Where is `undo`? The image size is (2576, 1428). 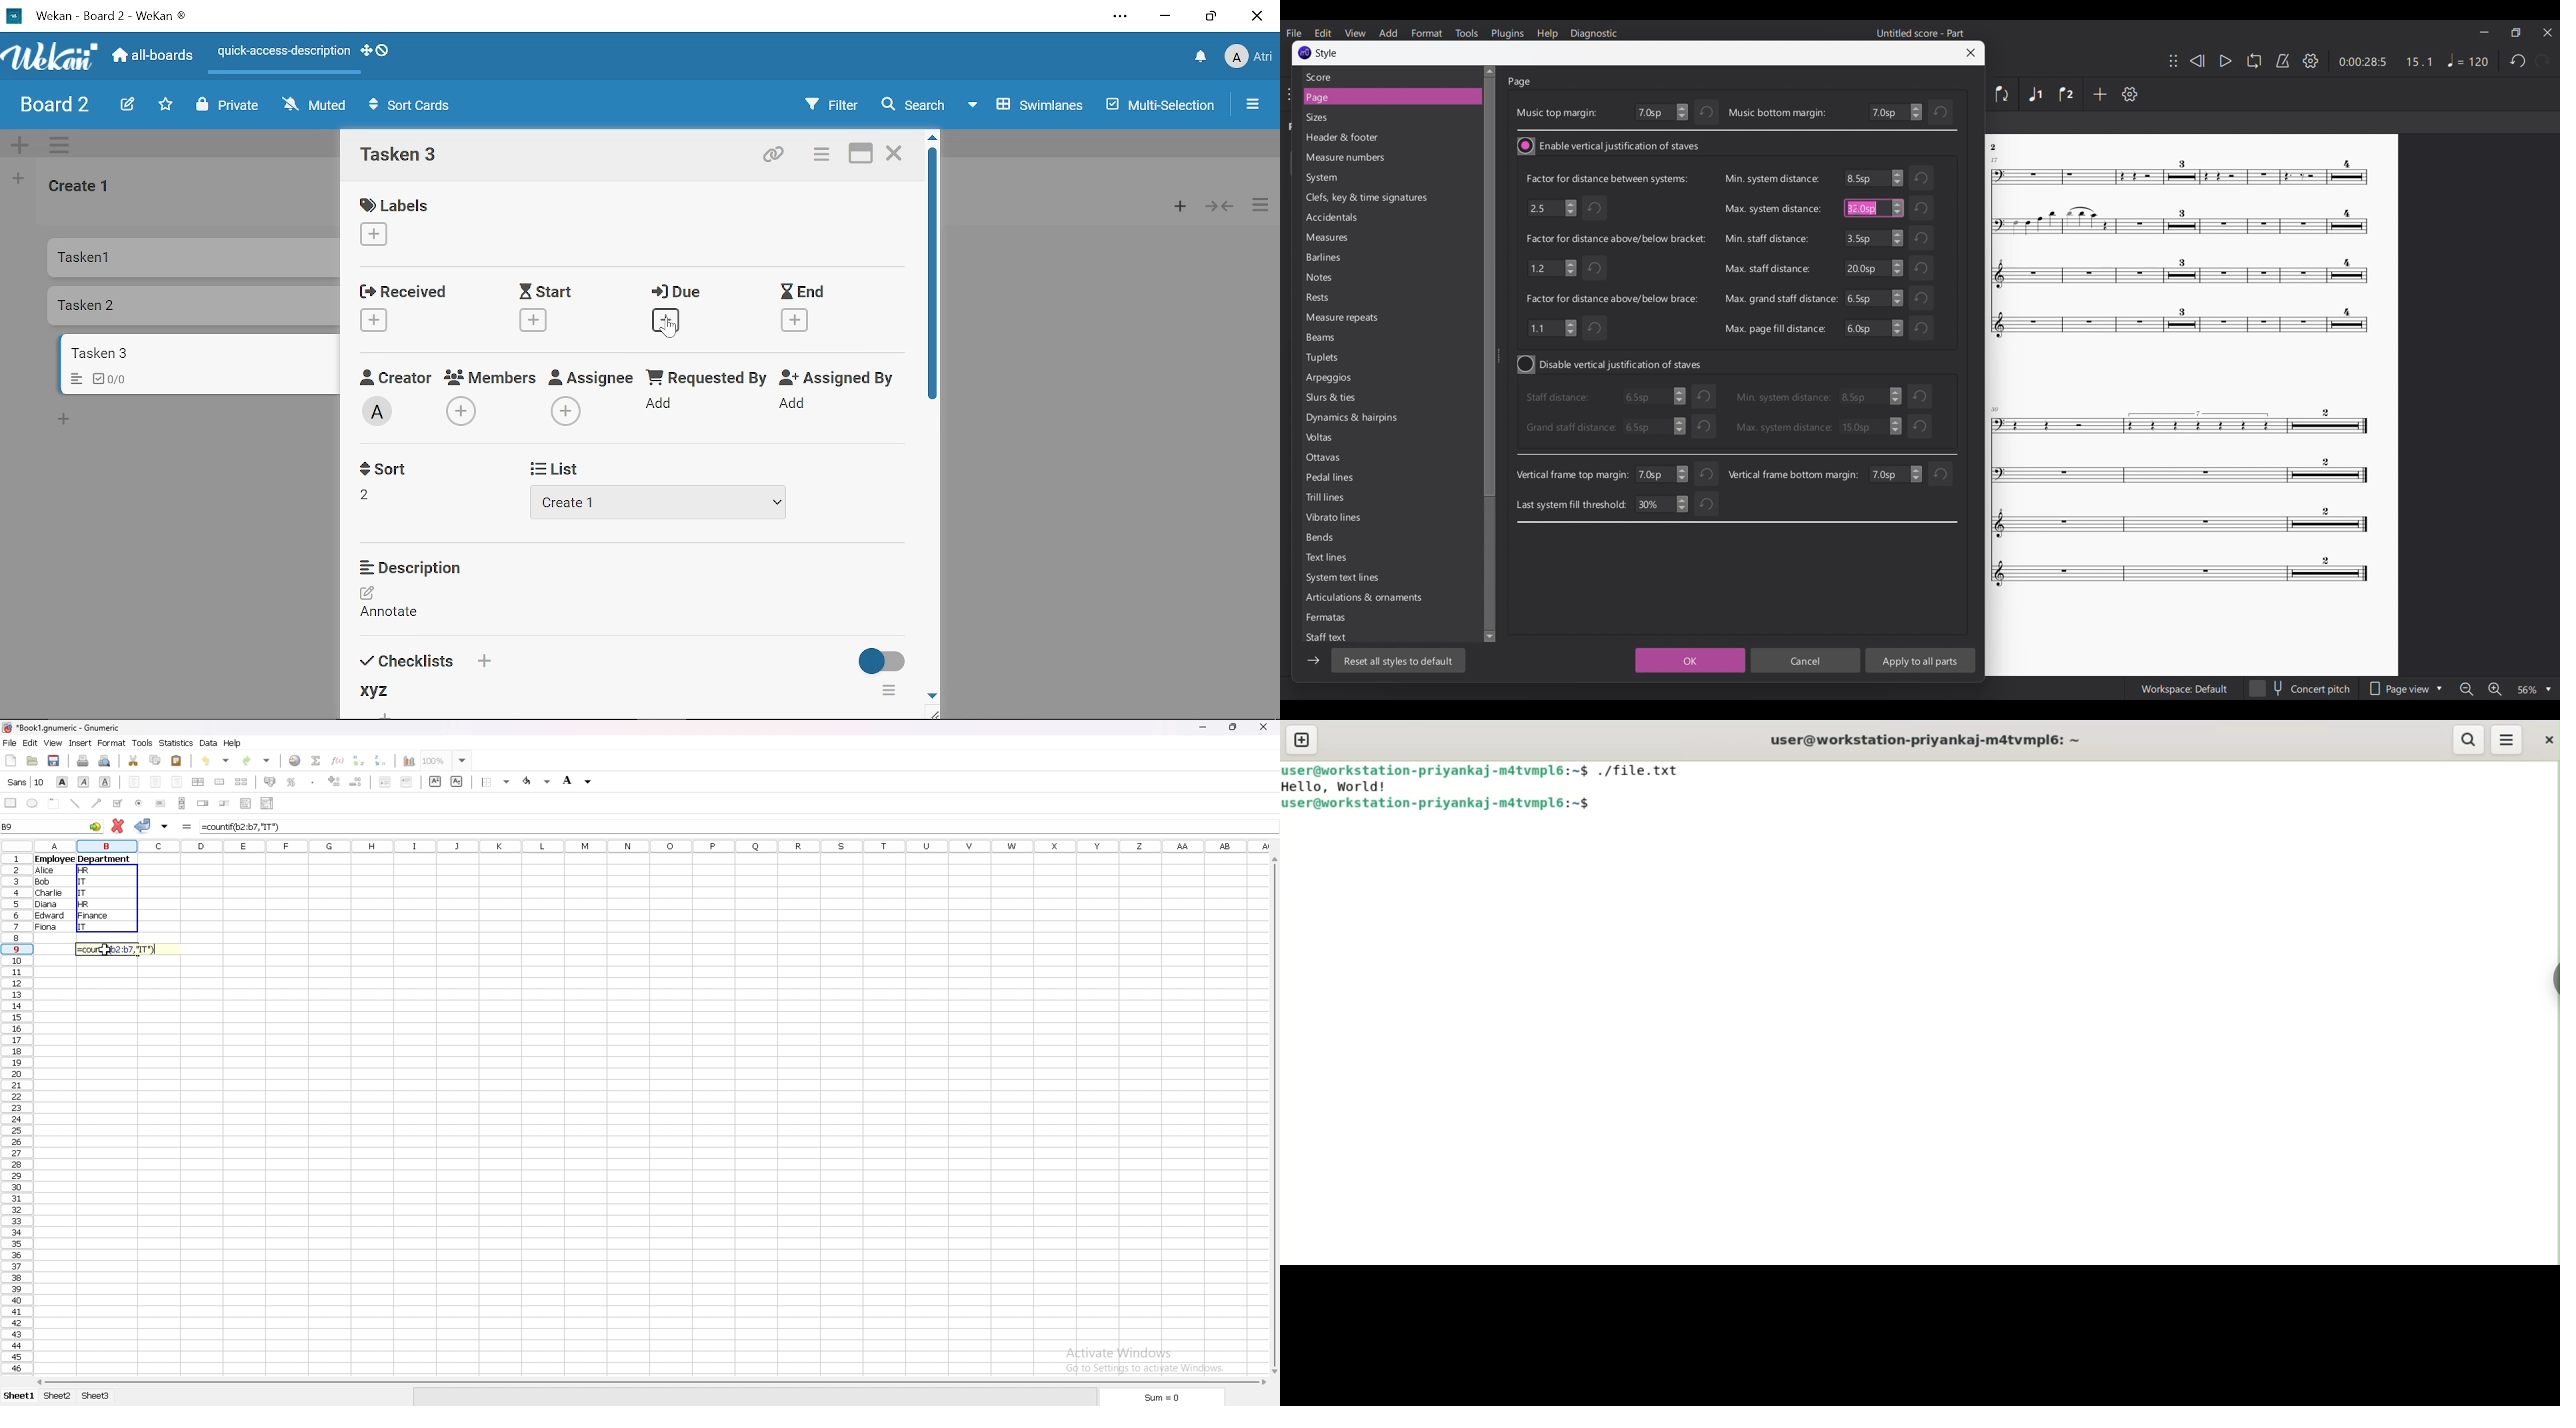 undo is located at coordinates (1703, 396).